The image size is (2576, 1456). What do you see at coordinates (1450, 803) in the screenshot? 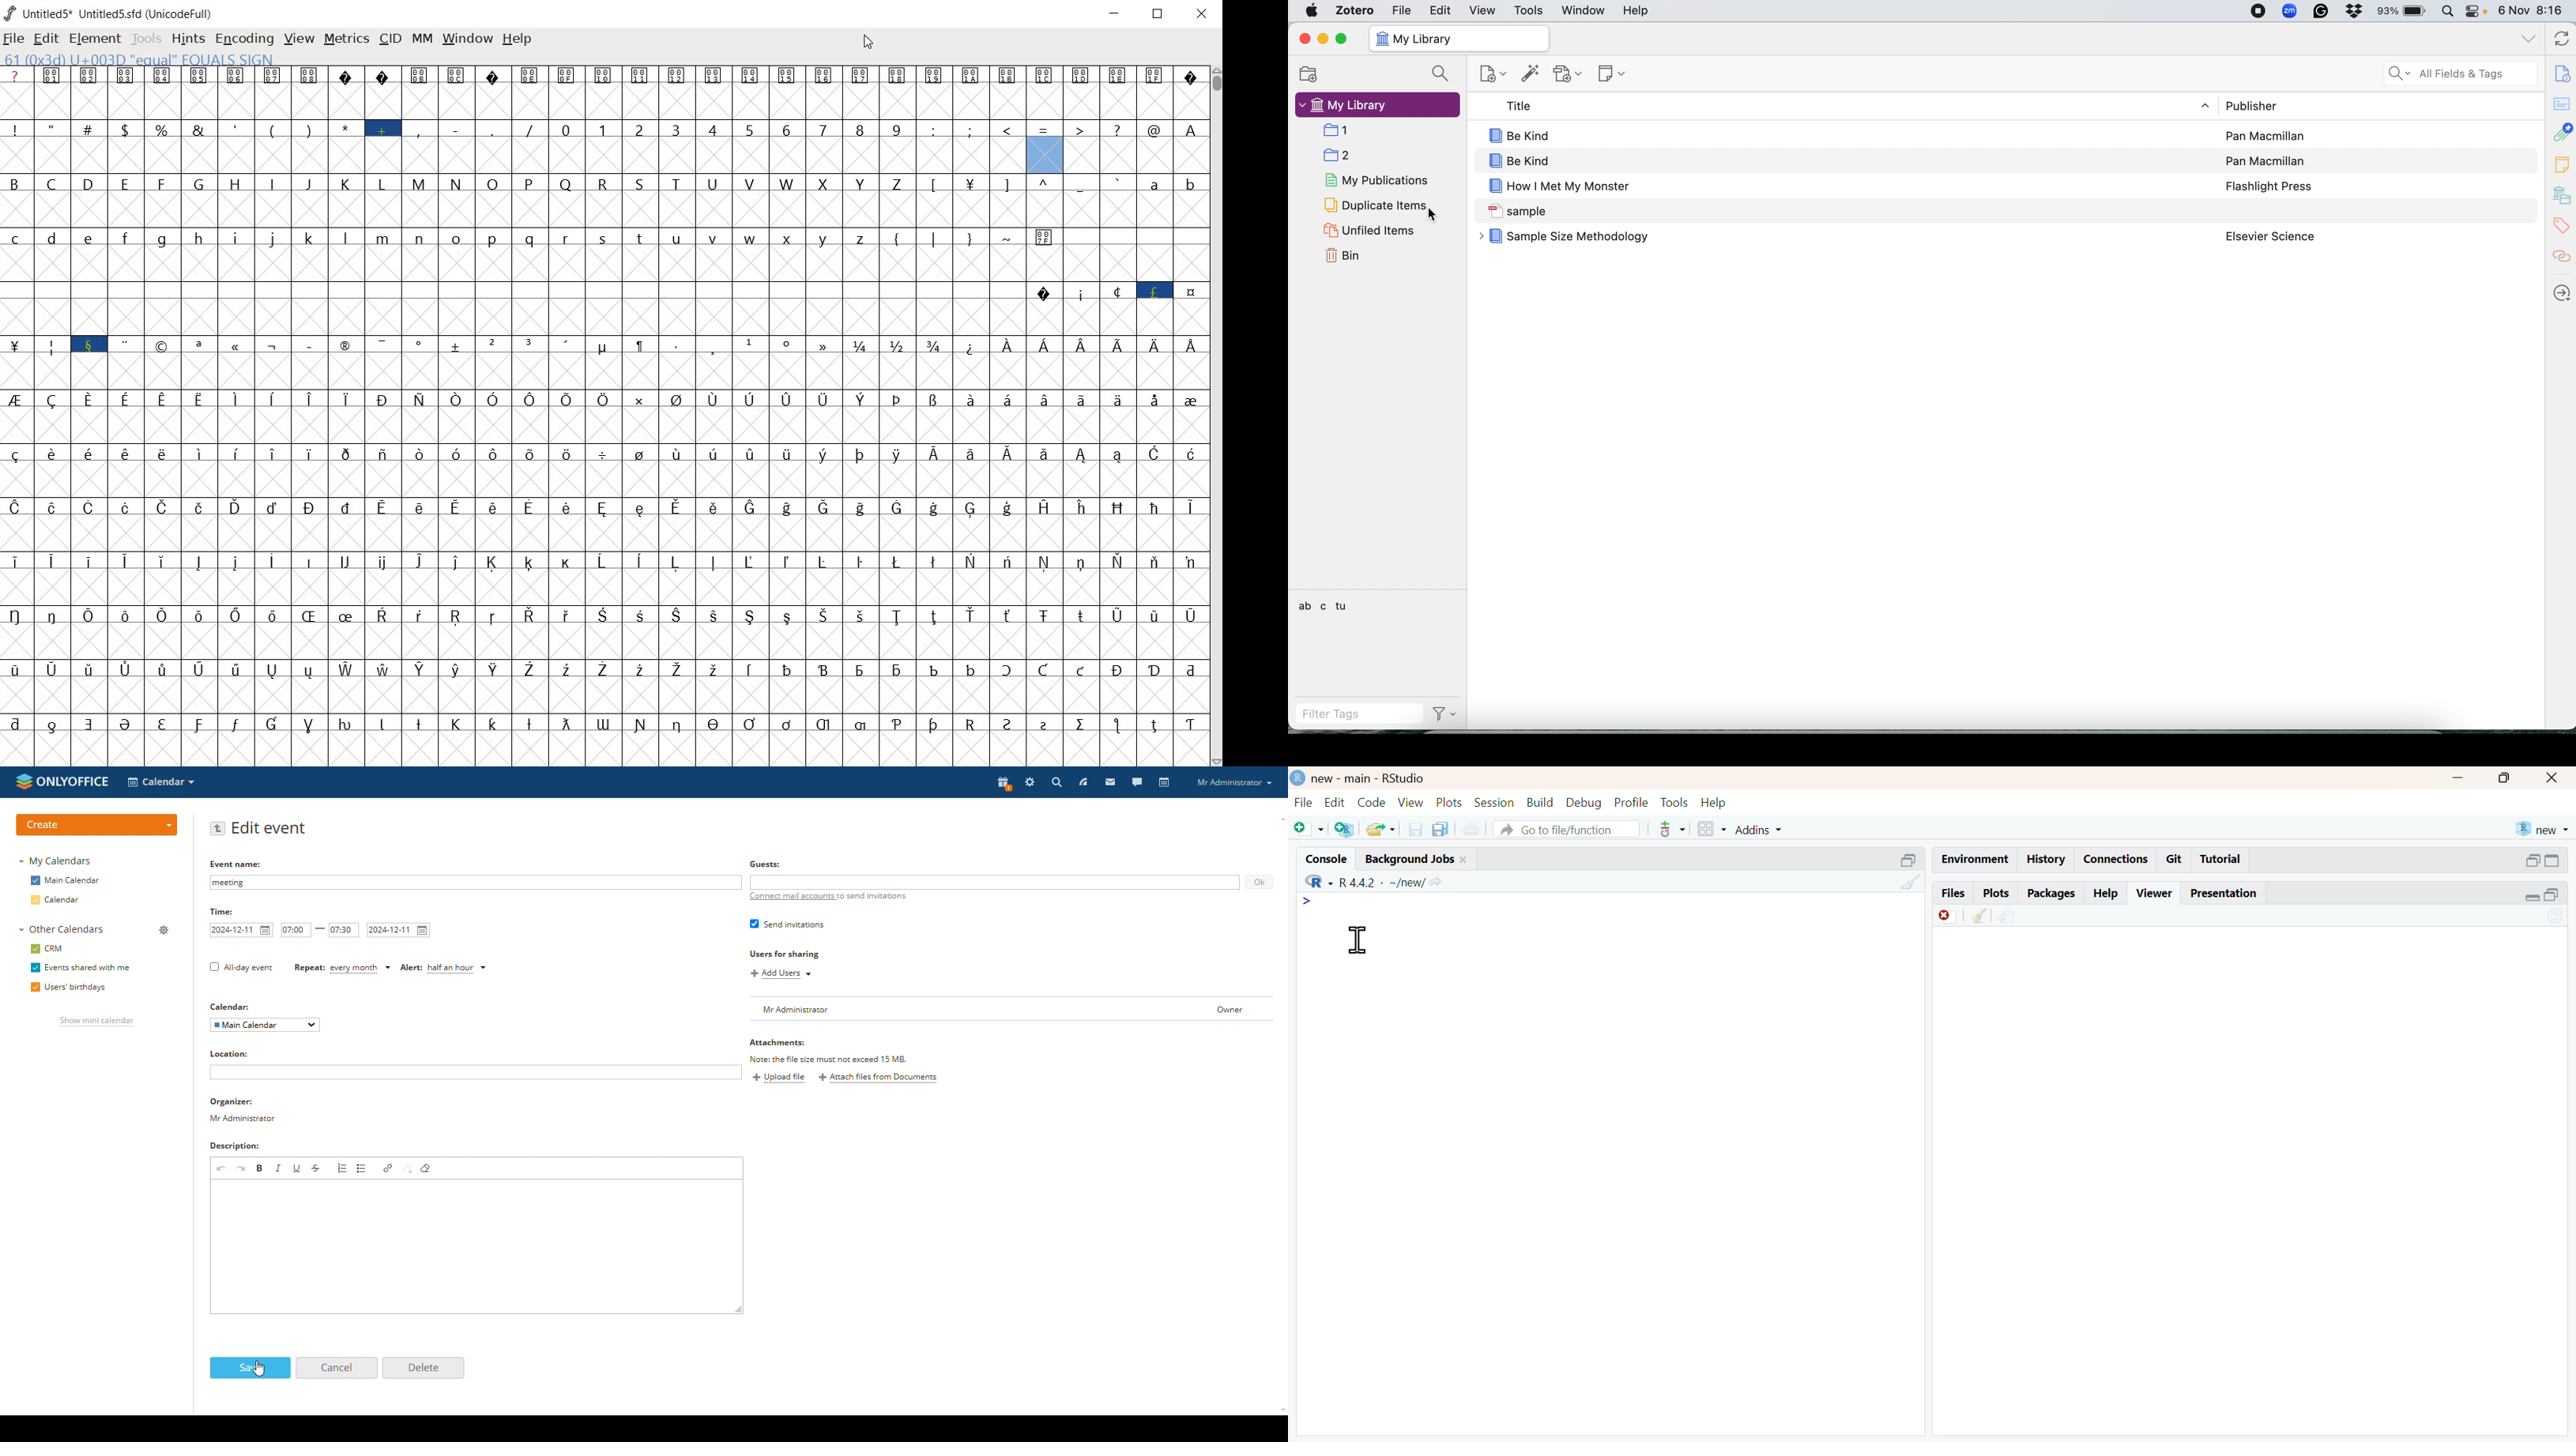
I see `plots` at bounding box center [1450, 803].